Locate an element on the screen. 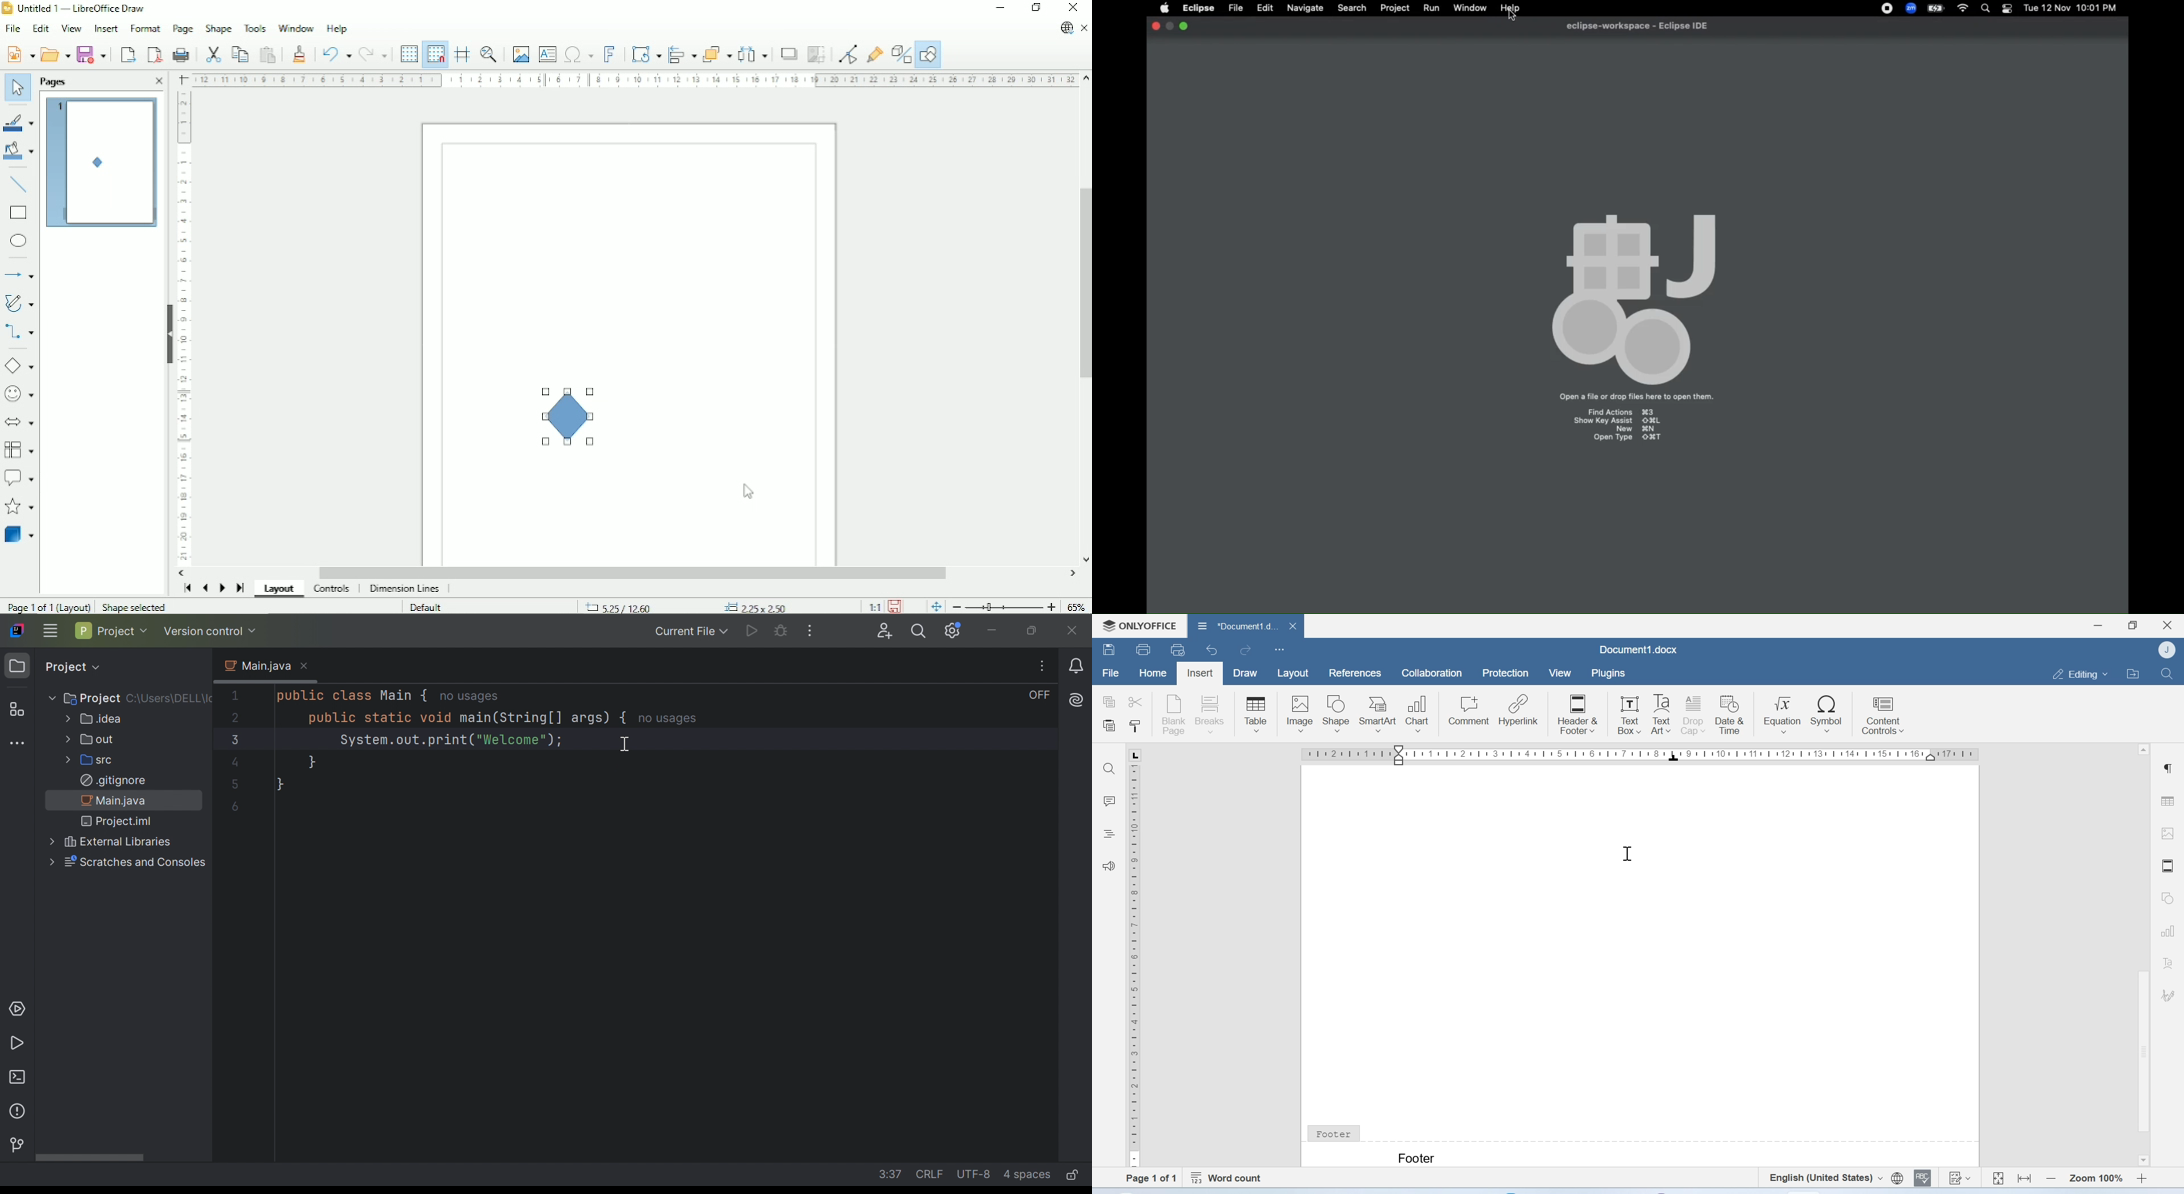 The height and width of the screenshot is (1204, 2184). Signature is located at coordinates (2167, 994).